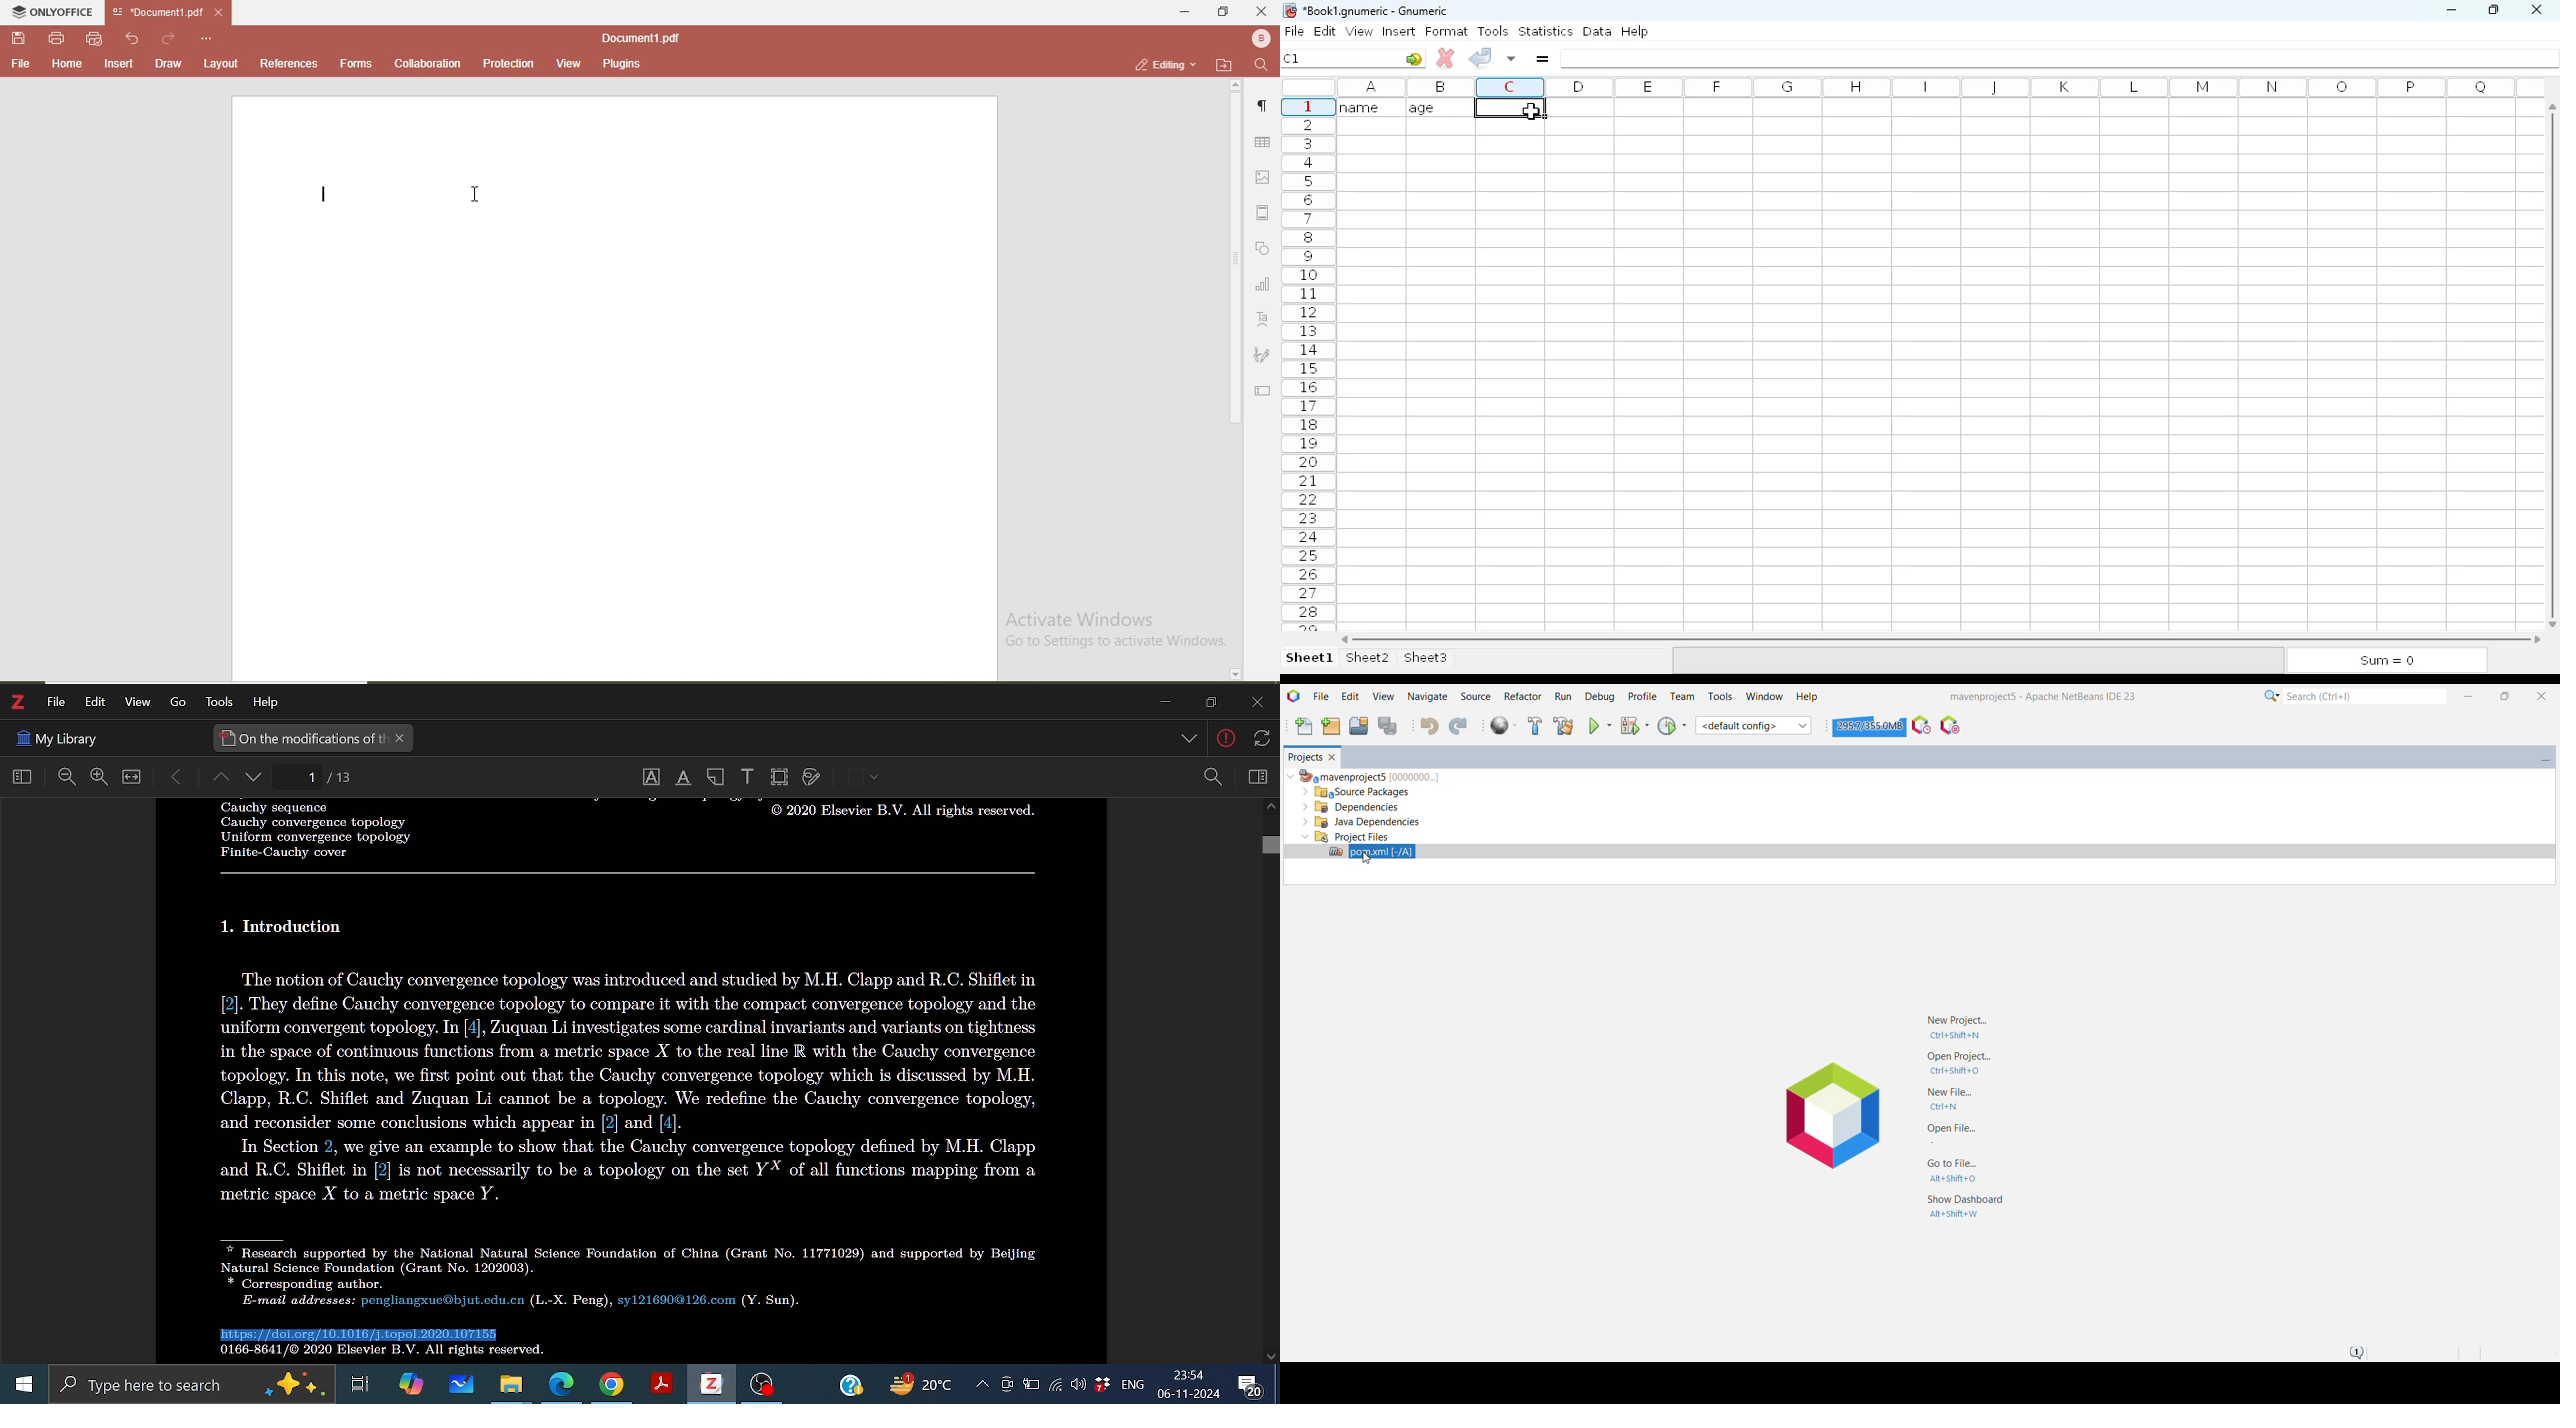 The height and width of the screenshot is (1428, 2576). Describe the element at coordinates (305, 830) in the screenshot. I see `` at that location.